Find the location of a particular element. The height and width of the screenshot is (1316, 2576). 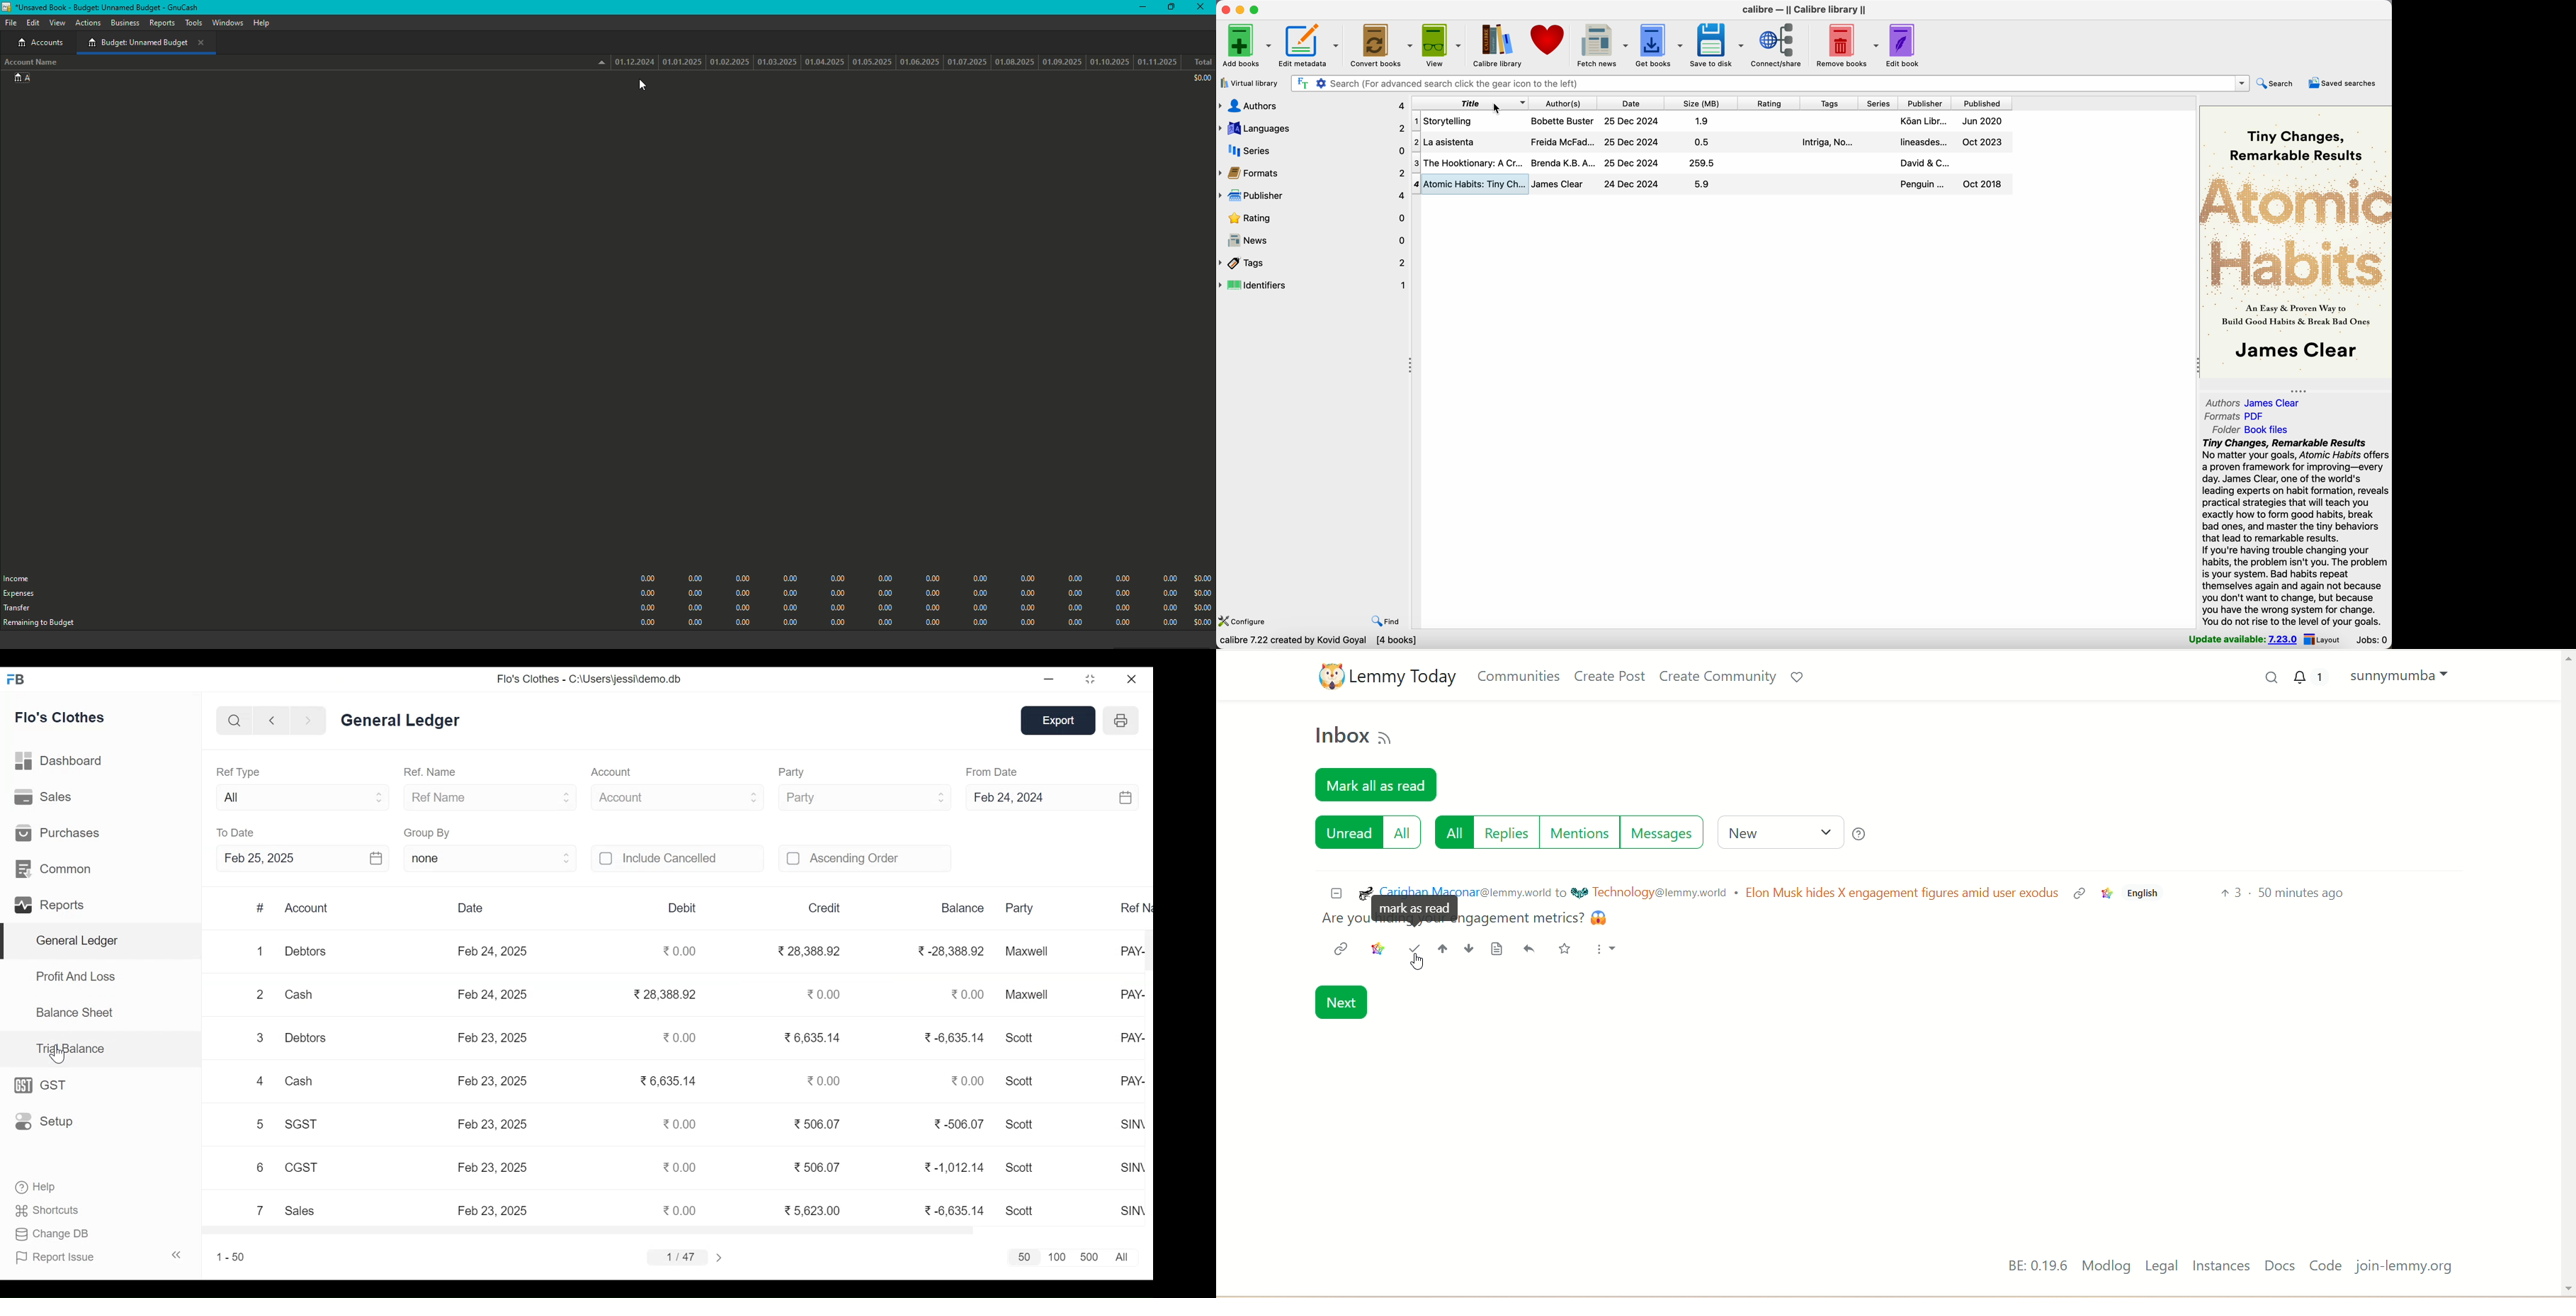

time (50 minutes ago) is located at coordinates (2339, 895).